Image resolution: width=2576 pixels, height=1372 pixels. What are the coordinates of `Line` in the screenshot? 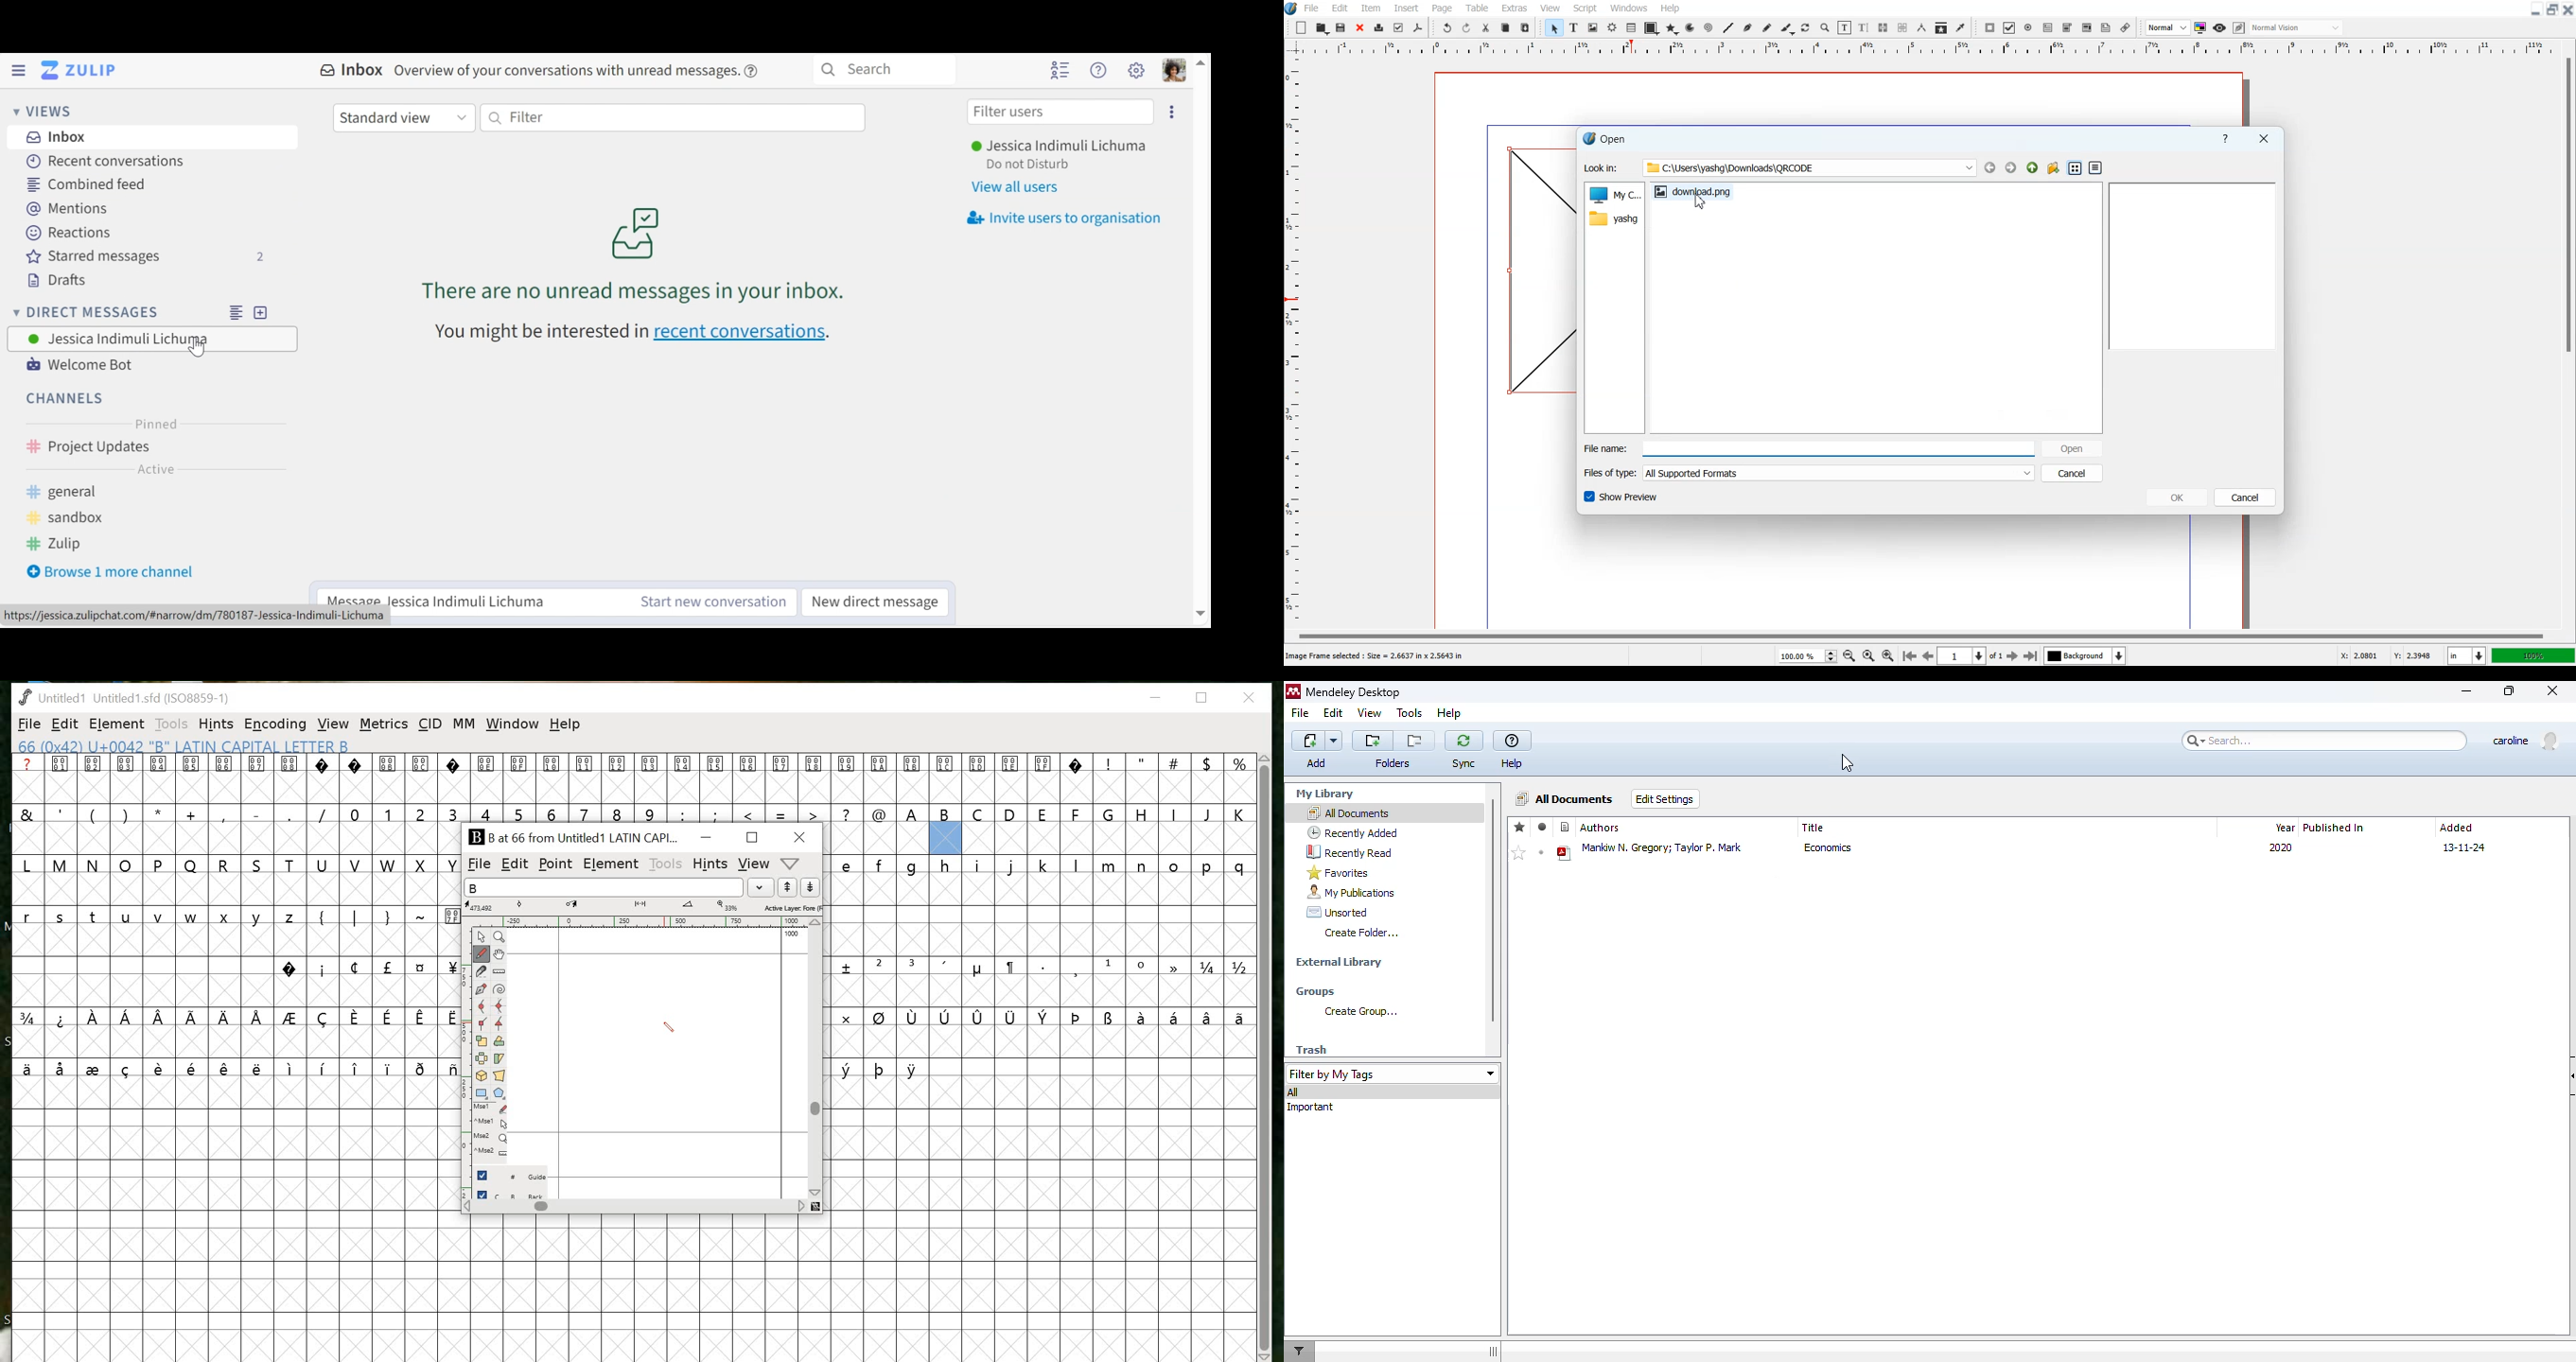 It's located at (1729, 28).